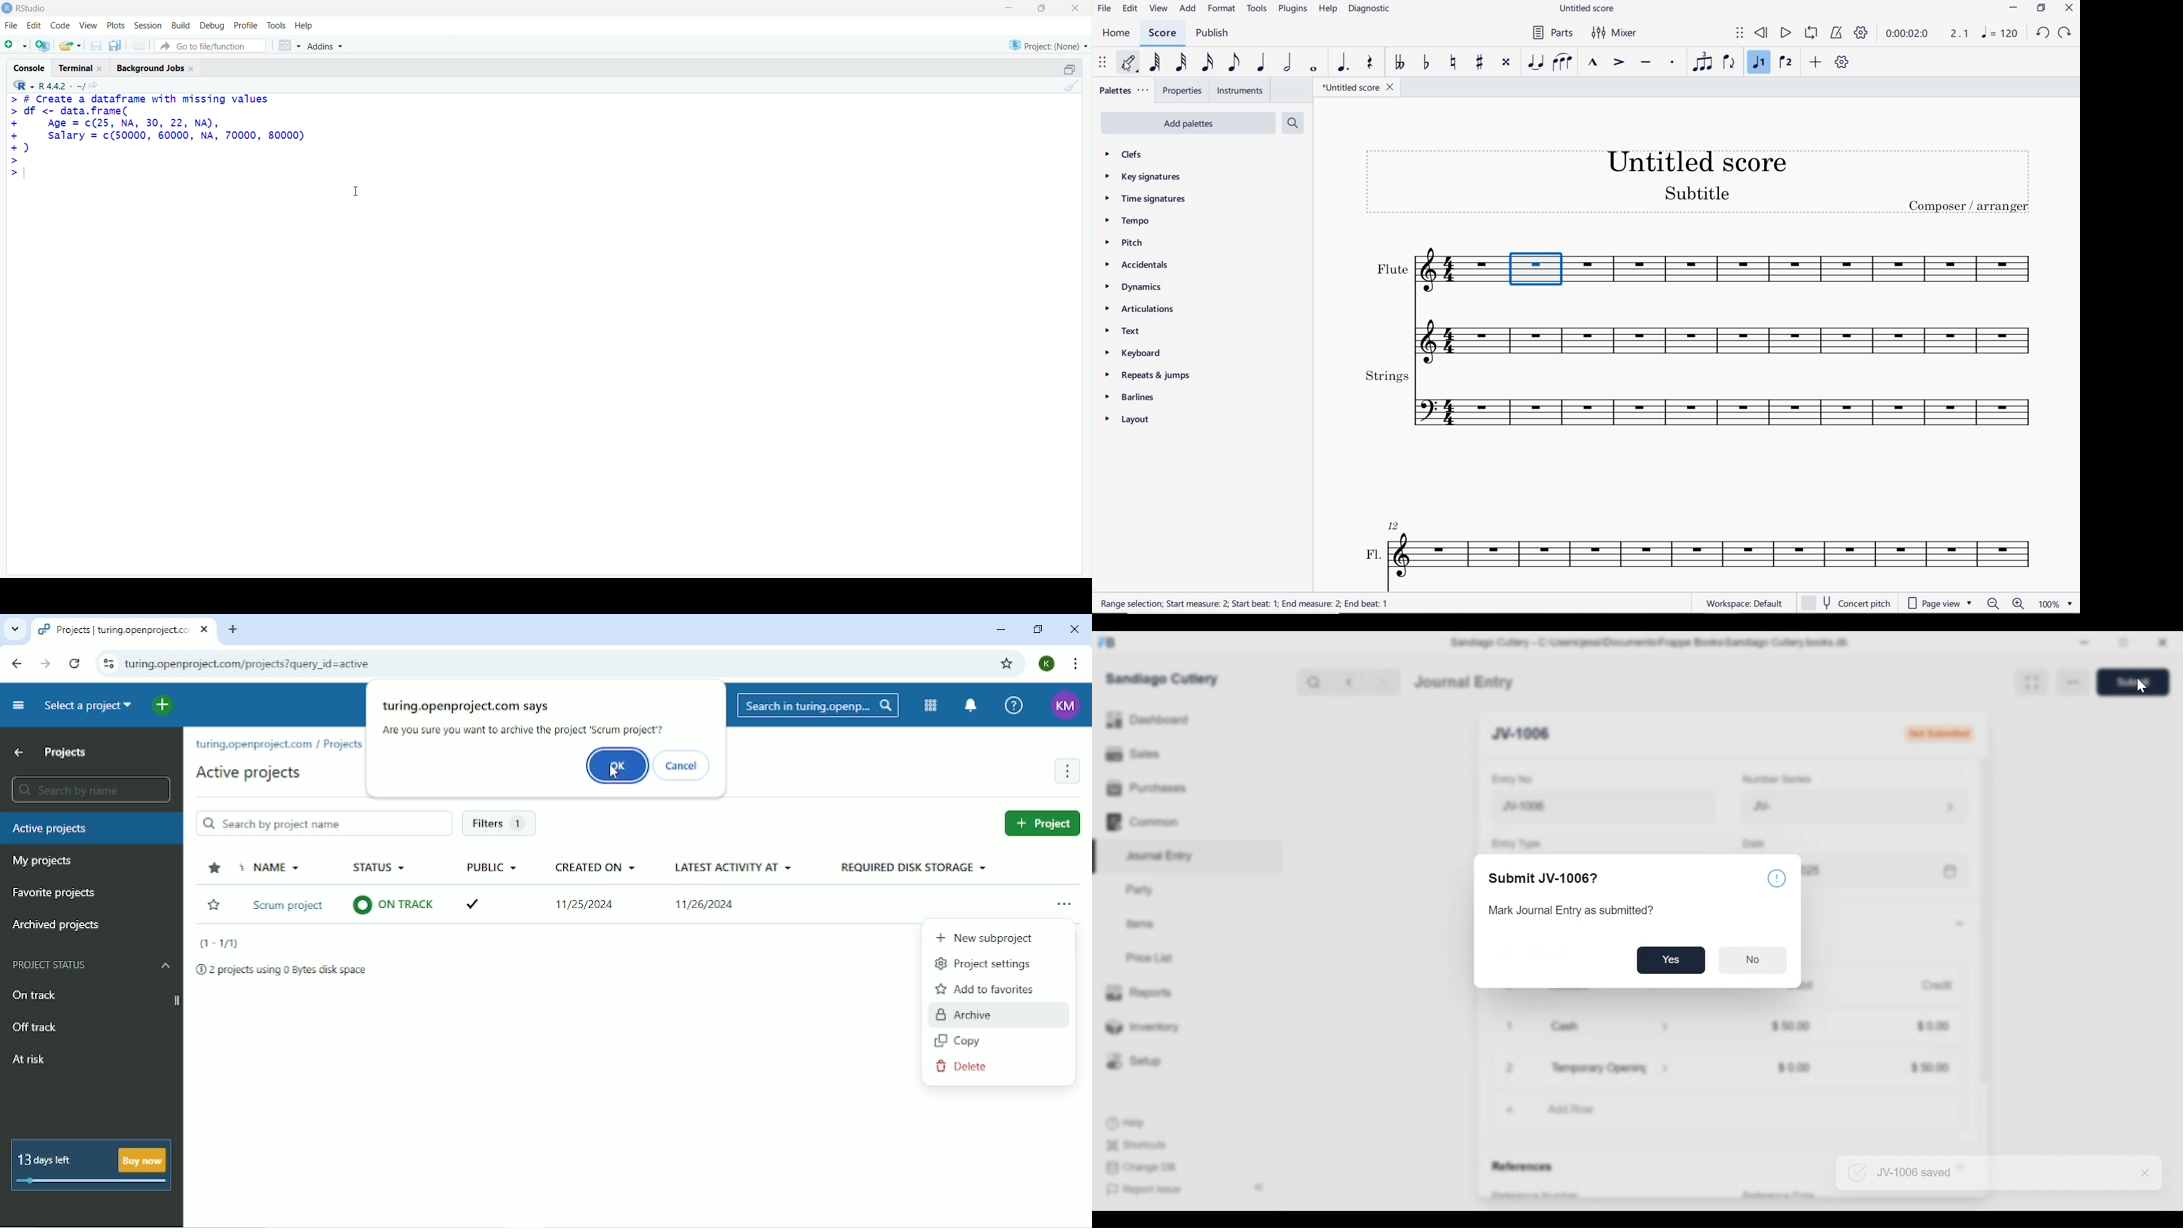 Image resolution: width=2184 pixels, height=1232 pixels. I want to click on Active projects, so click(249, 773).